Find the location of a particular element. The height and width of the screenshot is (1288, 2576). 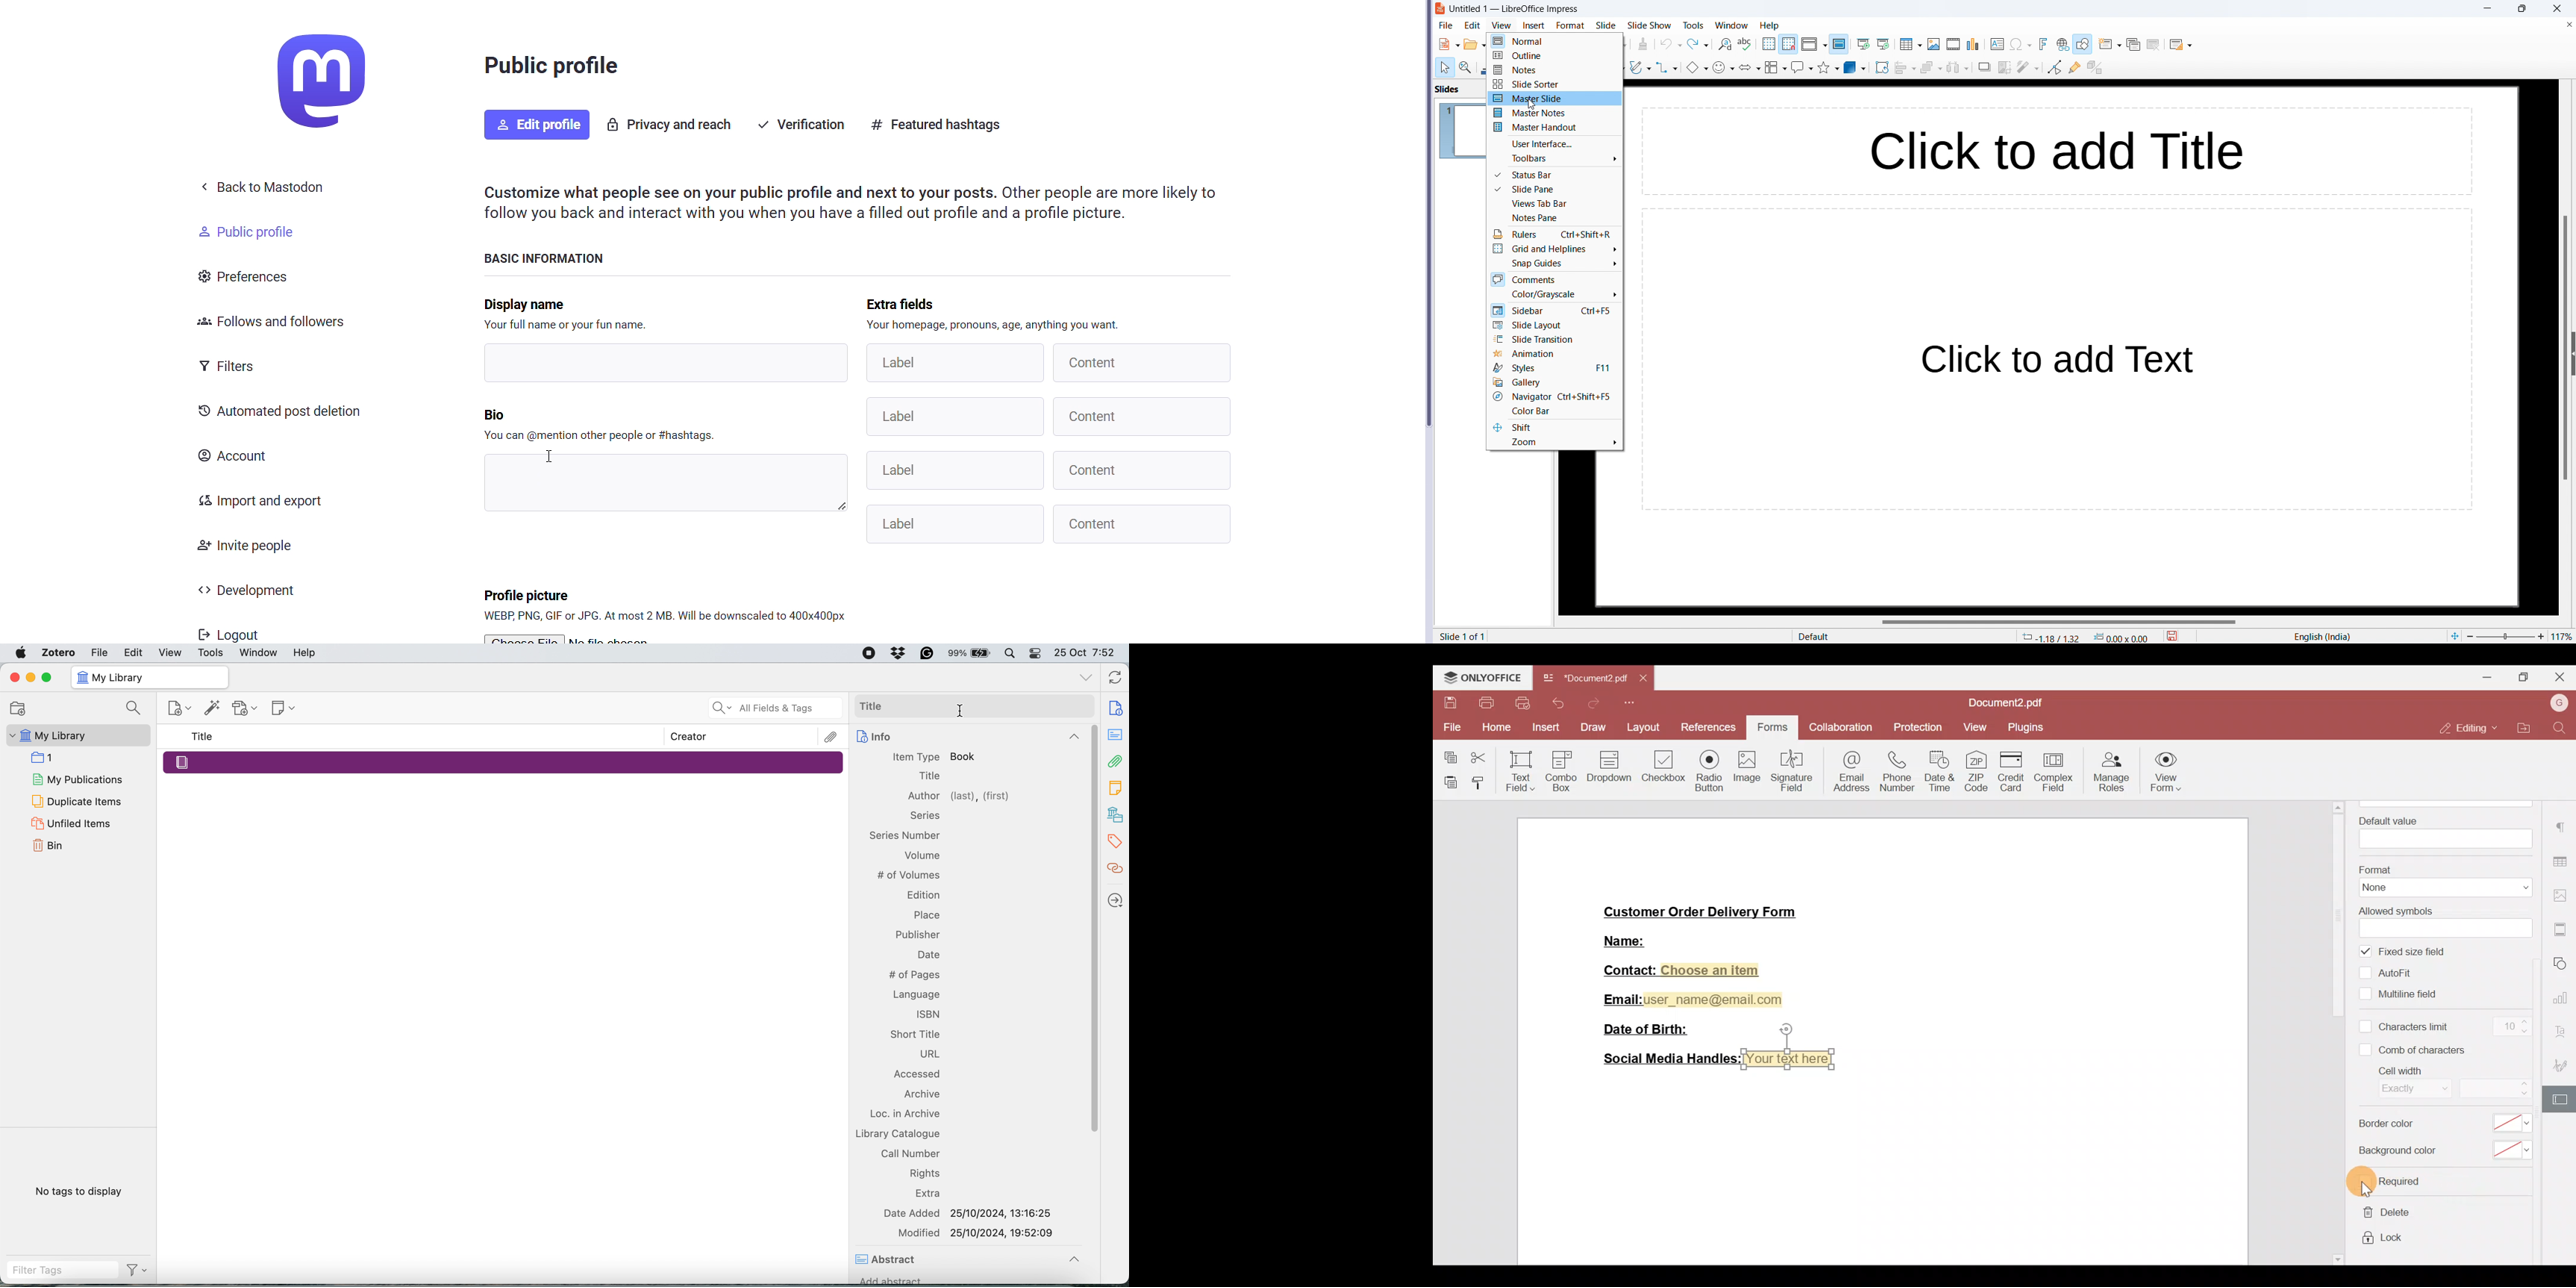

Dropbox is located at coordinates (899, 653).